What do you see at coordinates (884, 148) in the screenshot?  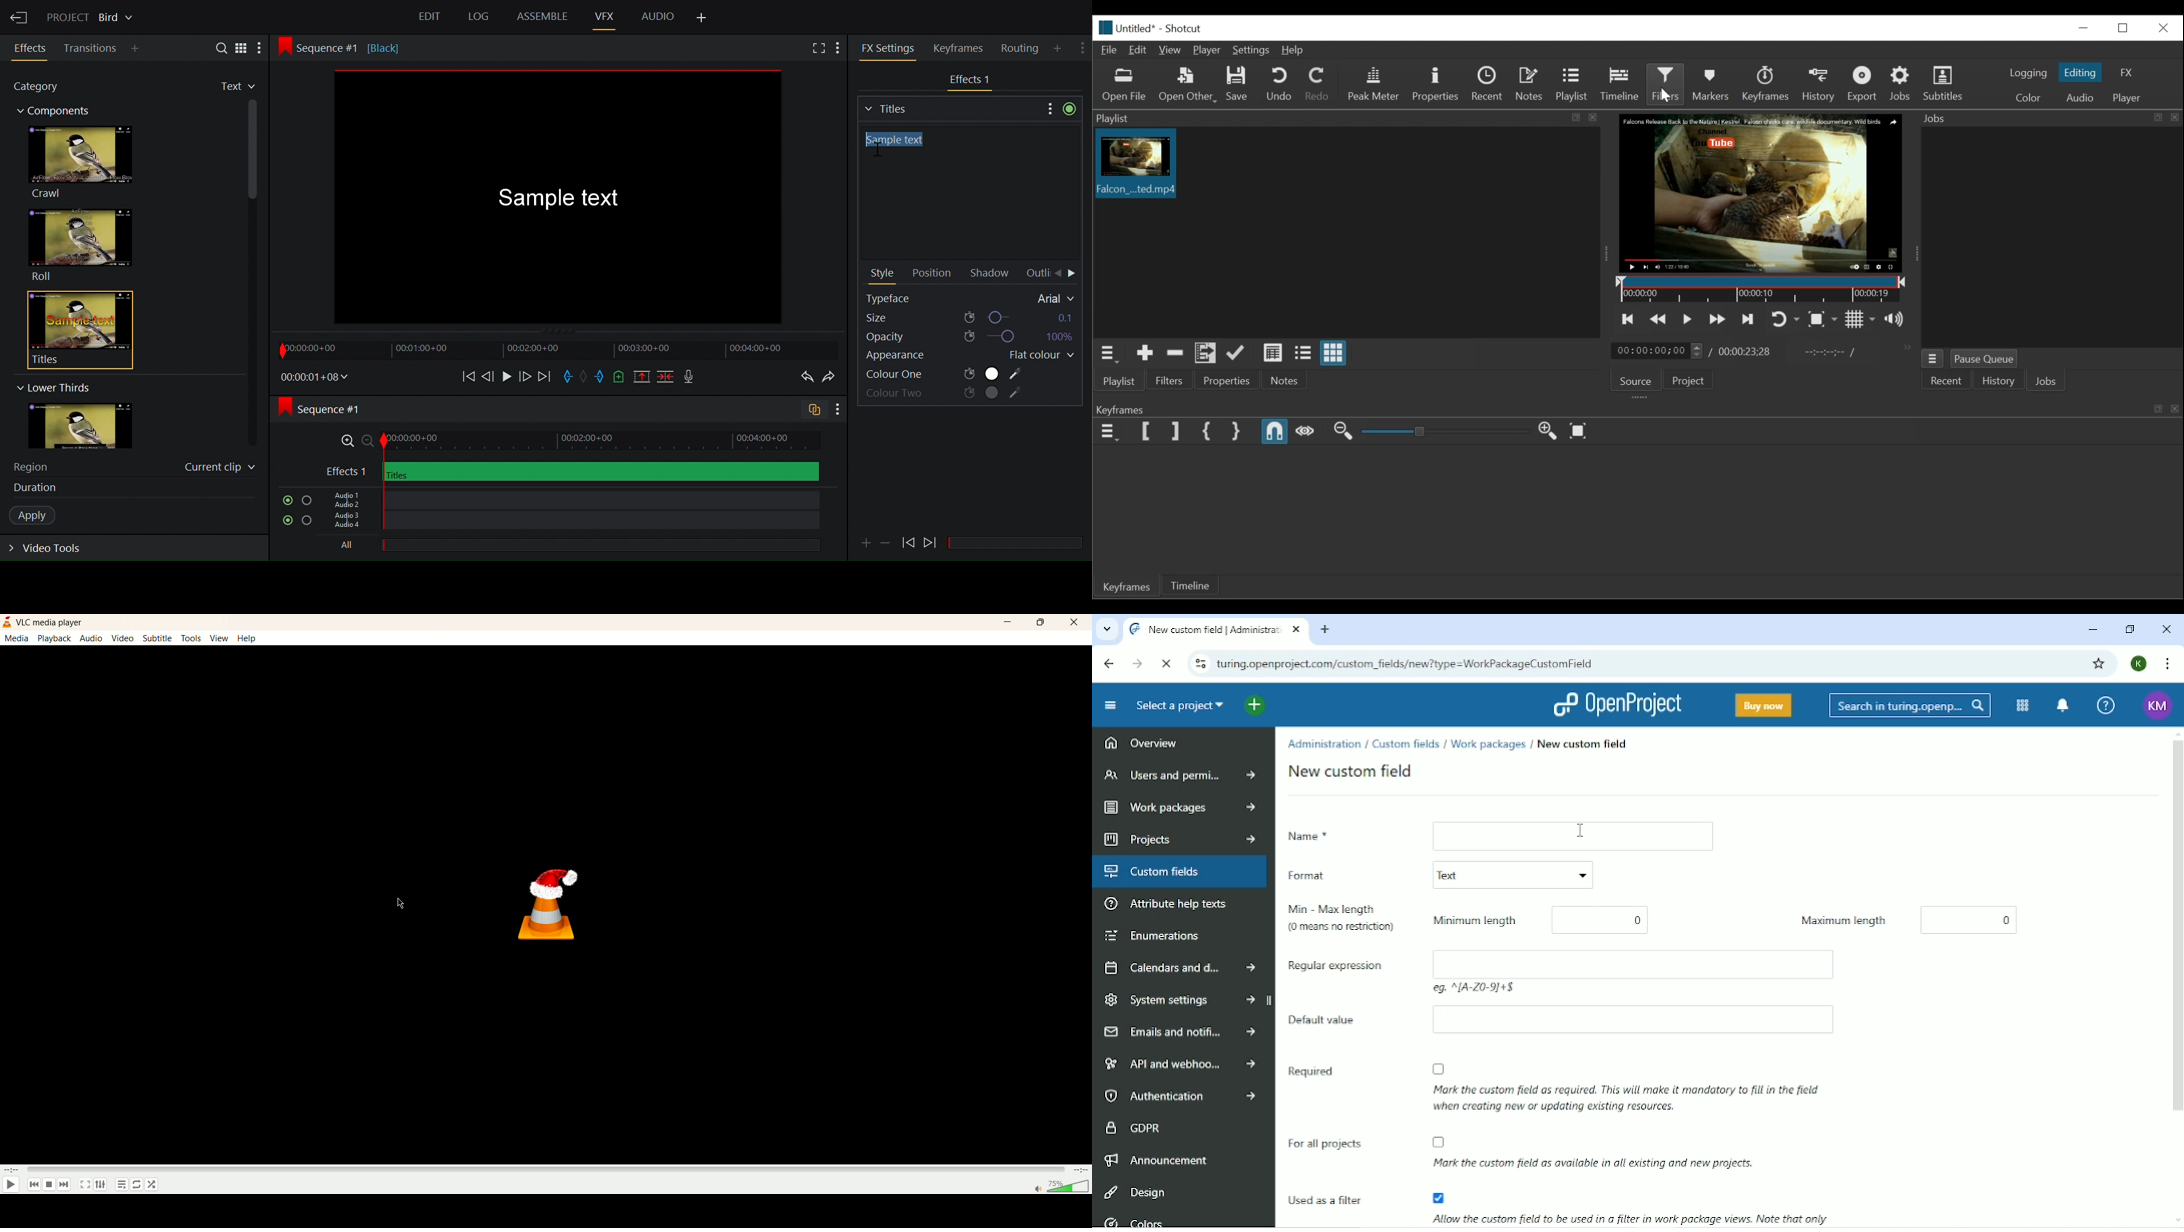 I see `cursor` at bounding box center [884, 148].